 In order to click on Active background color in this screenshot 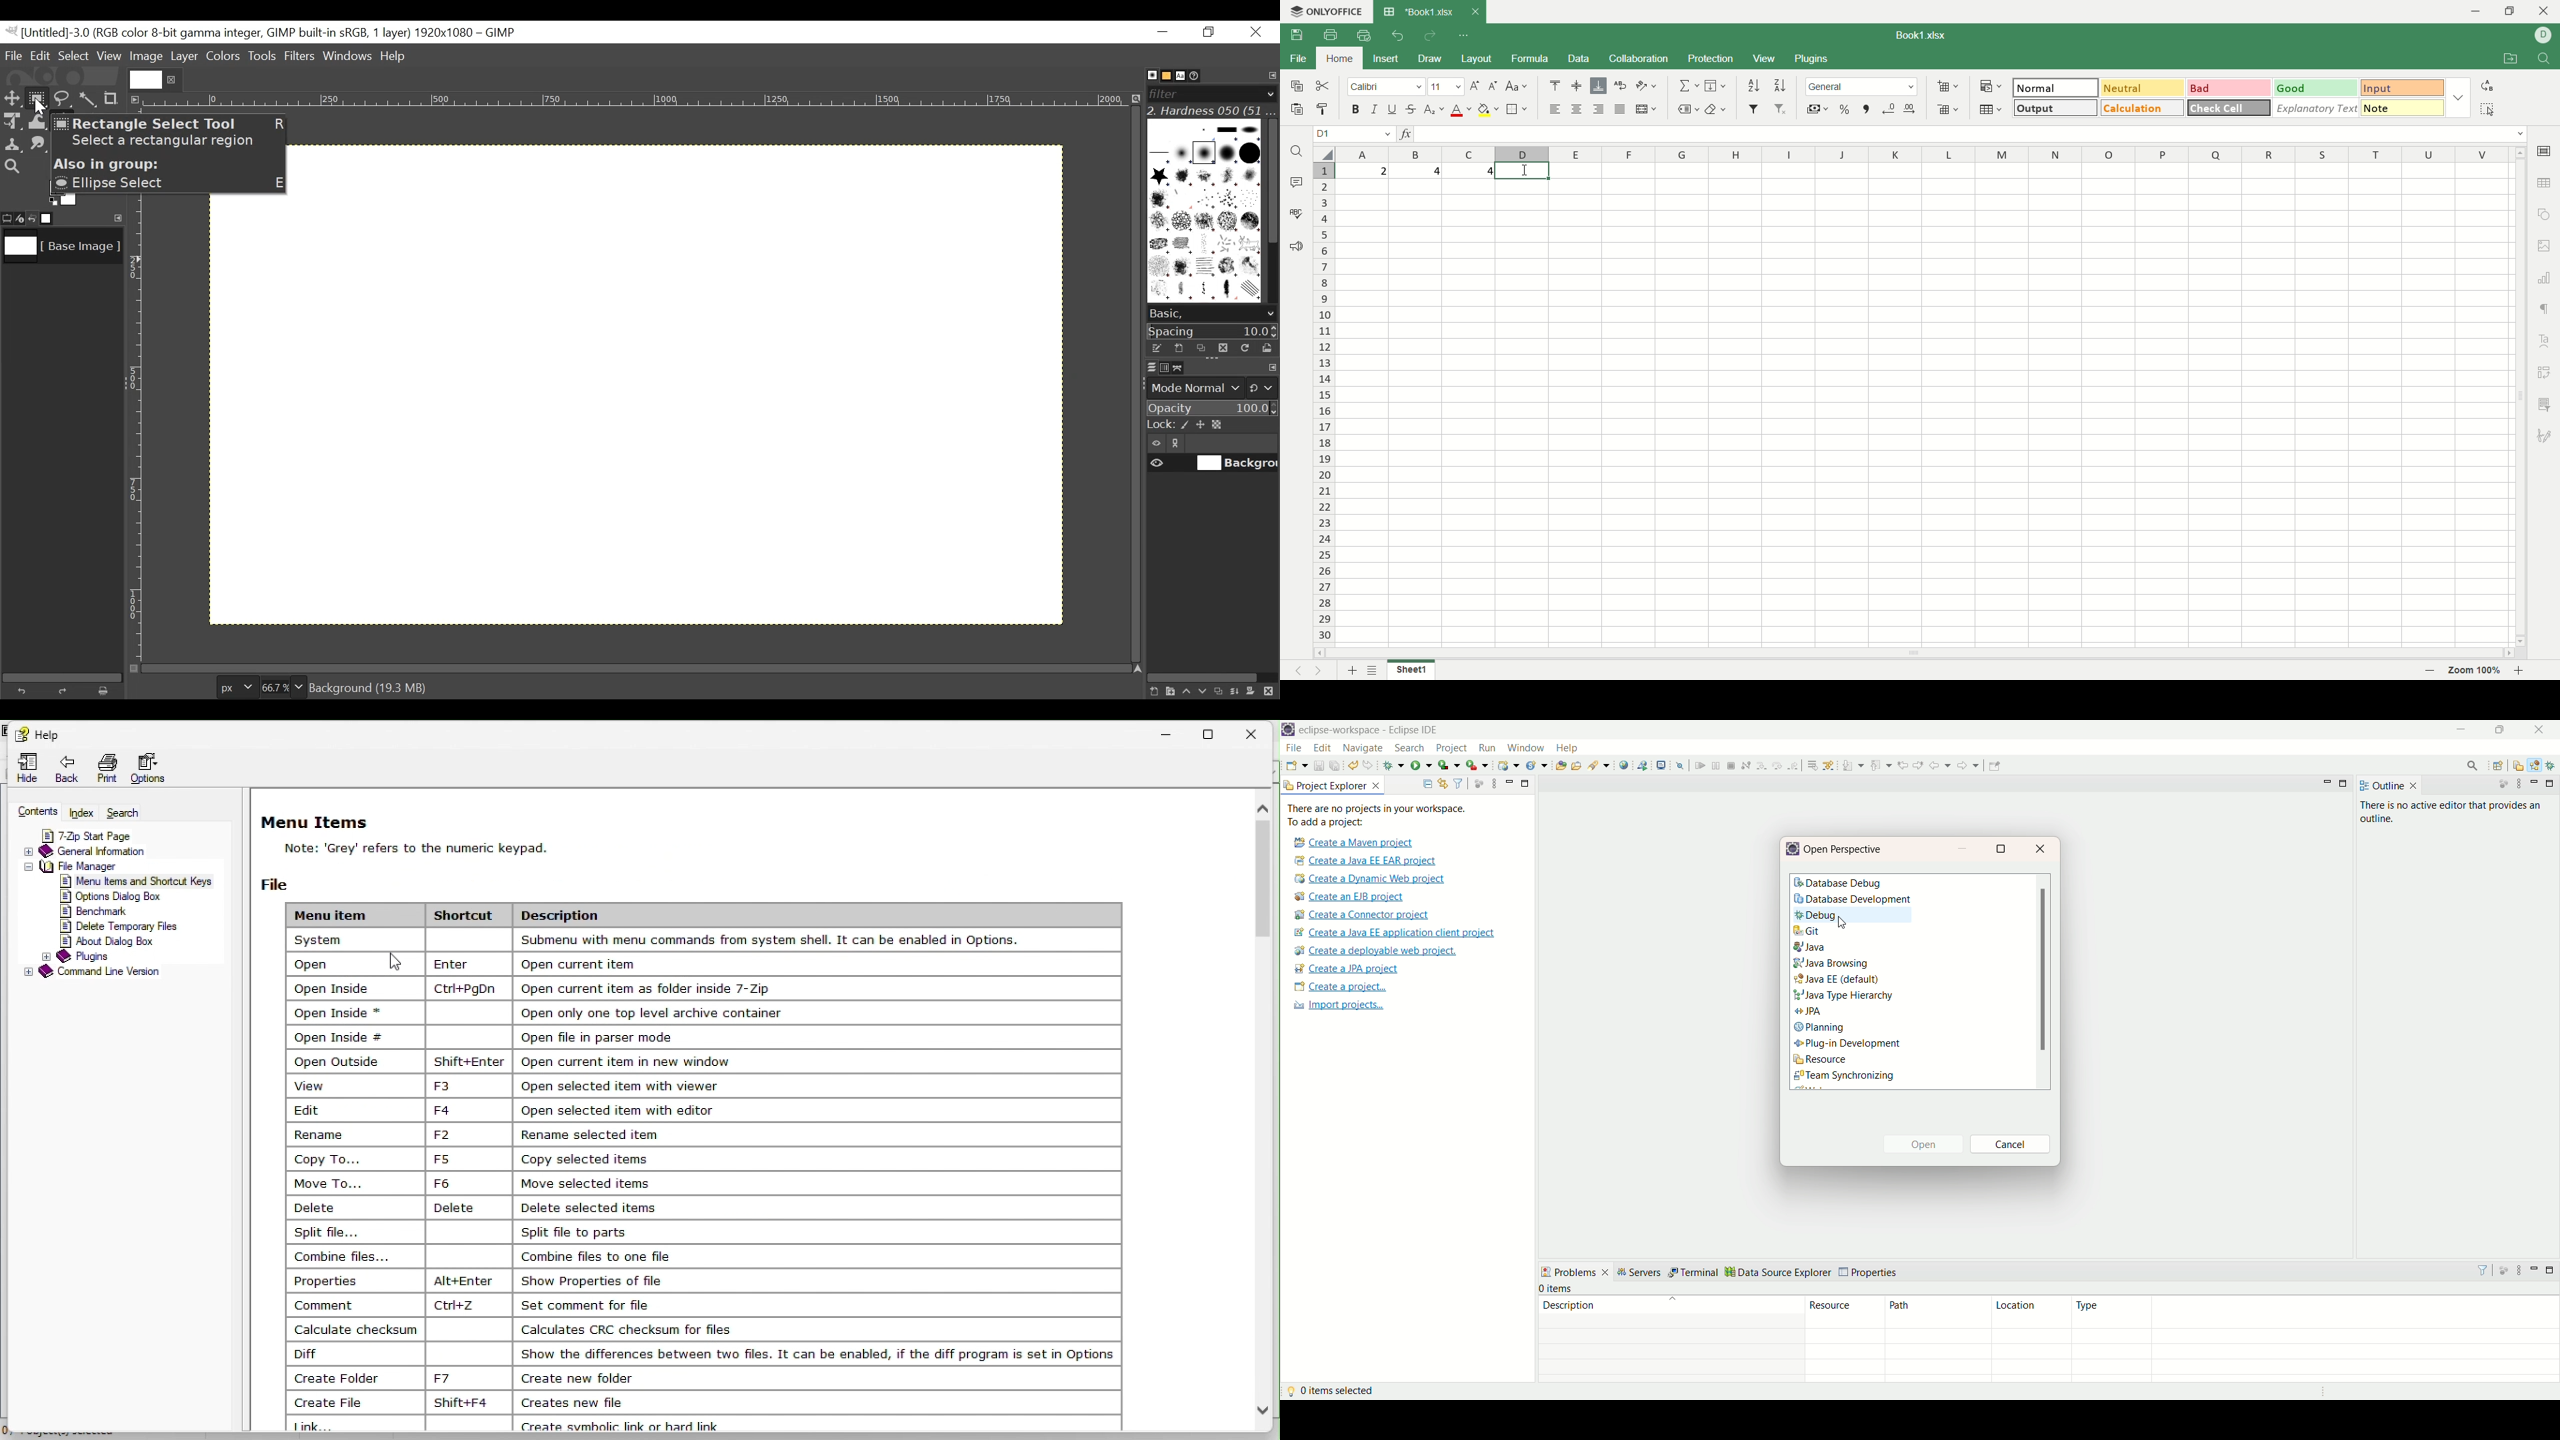, I will do `click(63, 203)`.